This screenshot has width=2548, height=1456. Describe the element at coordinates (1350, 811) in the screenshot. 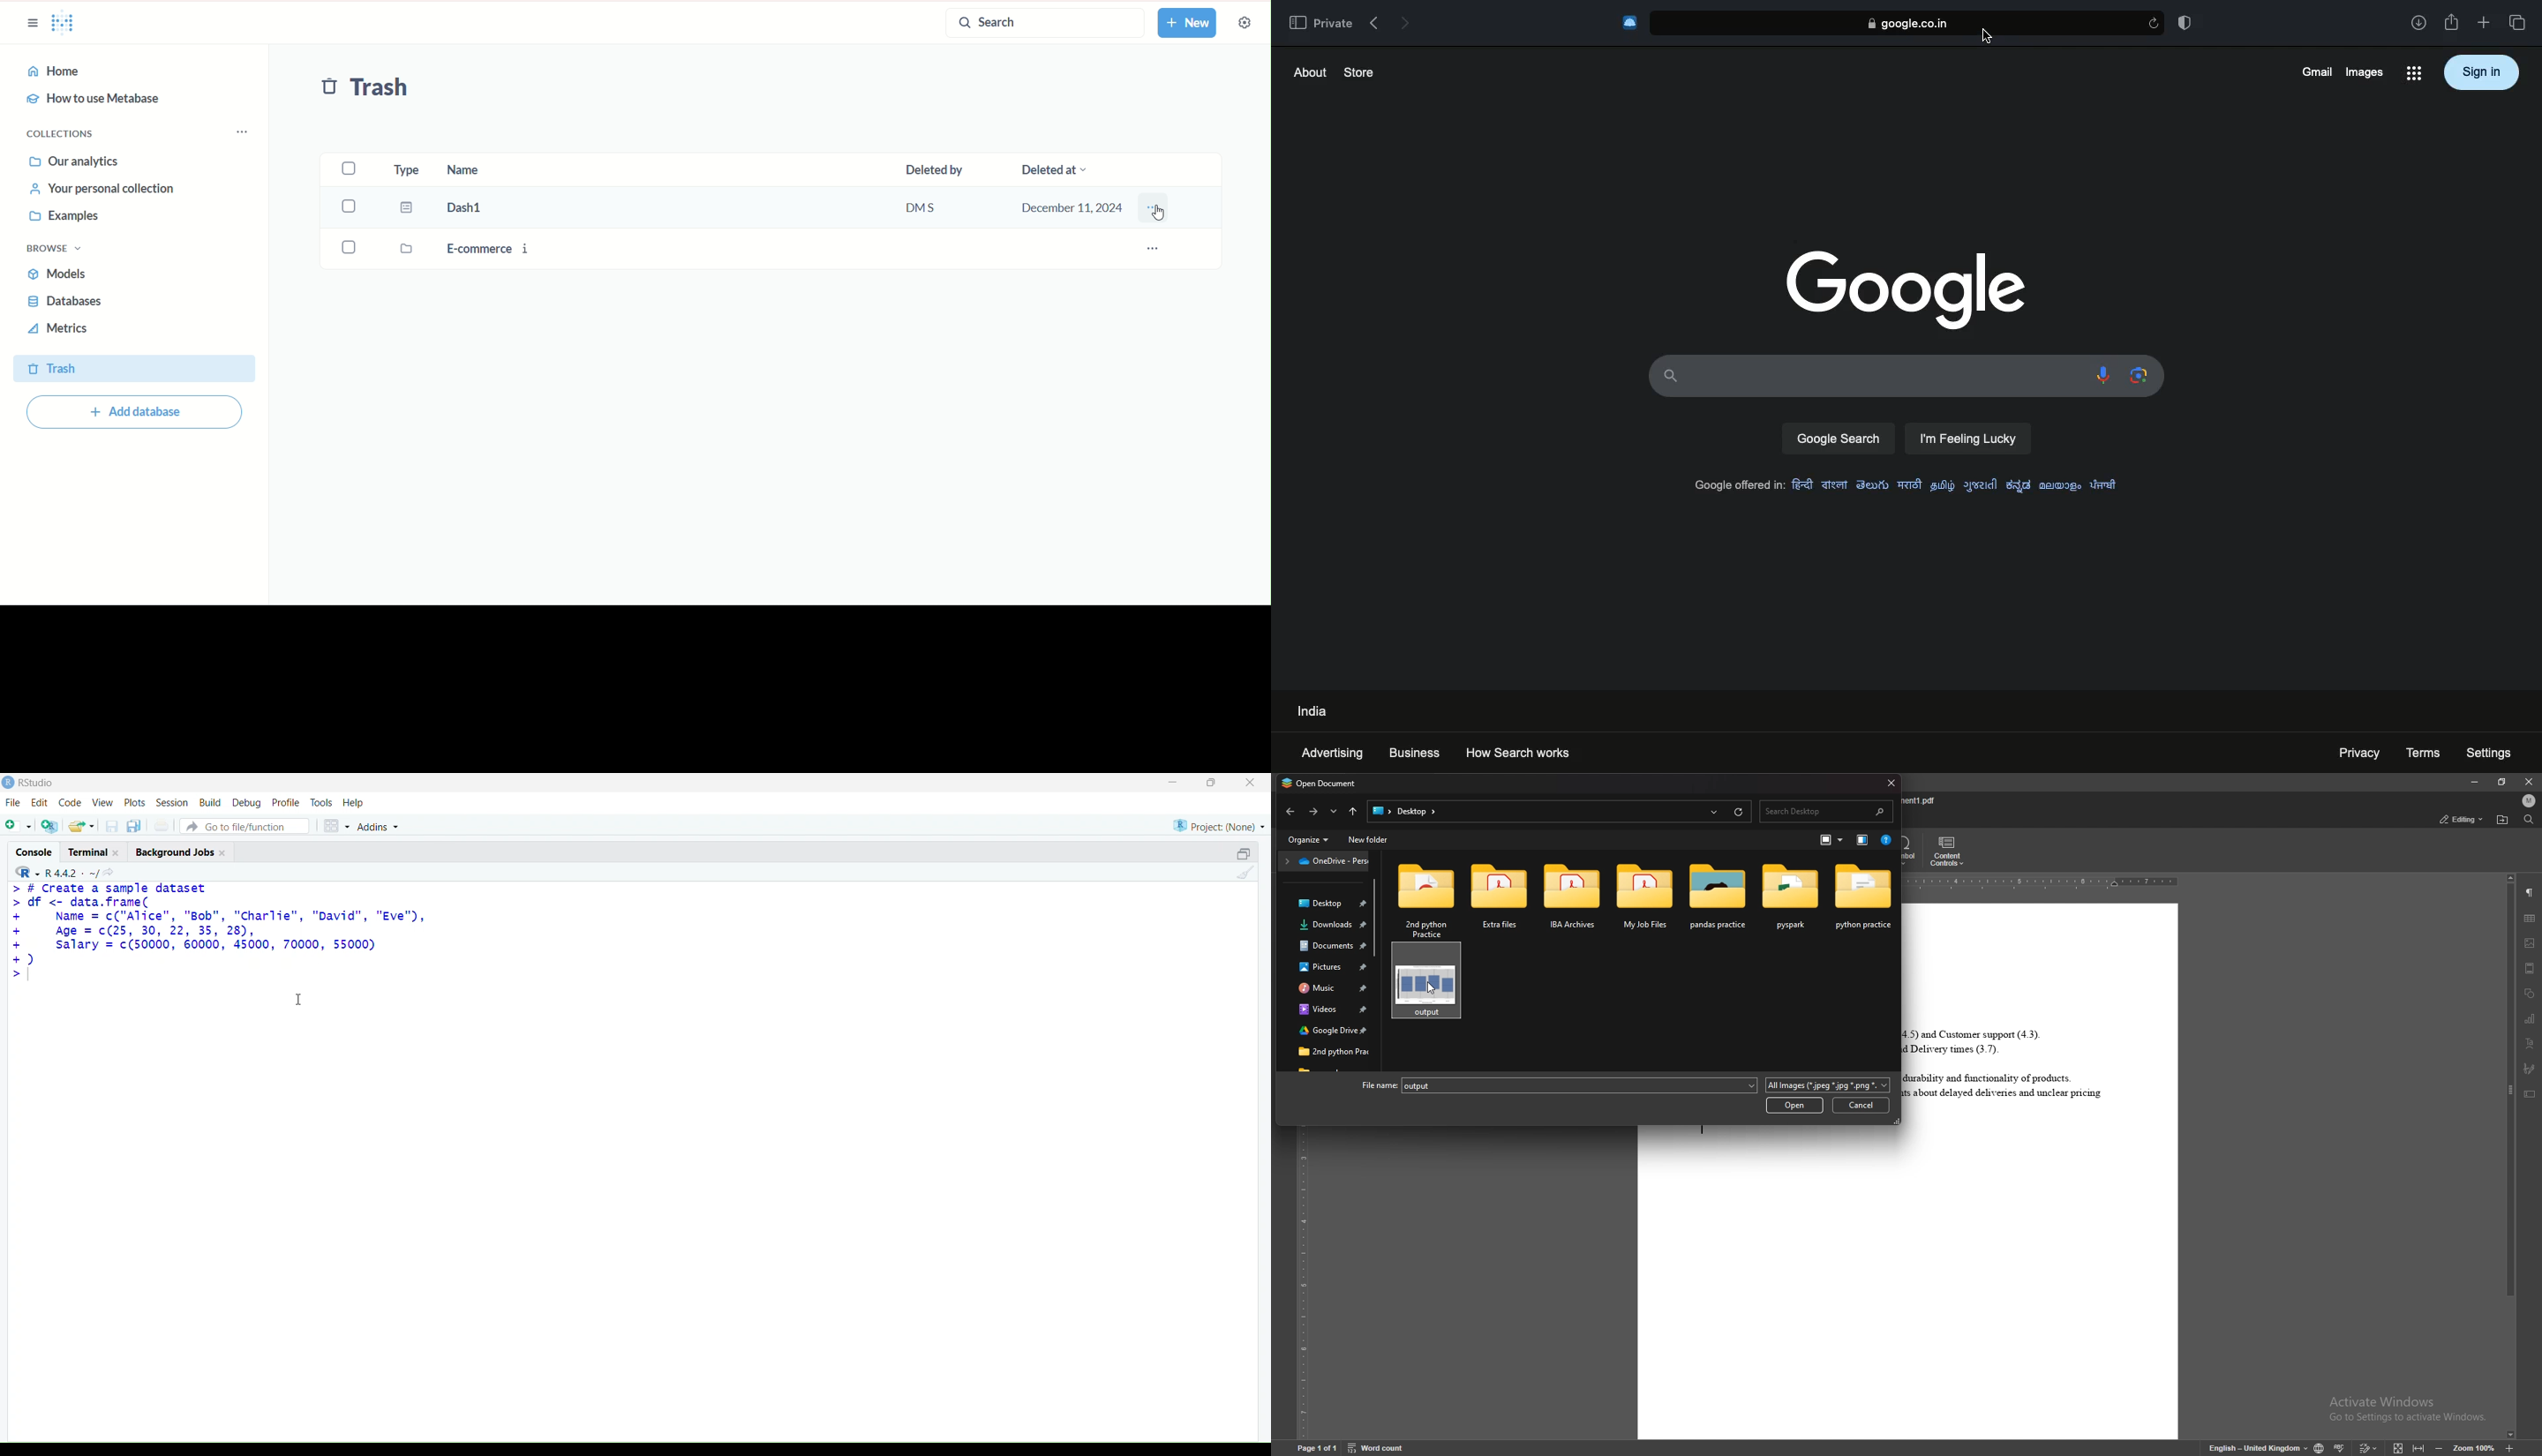

I see `go to parent directory` at that location.